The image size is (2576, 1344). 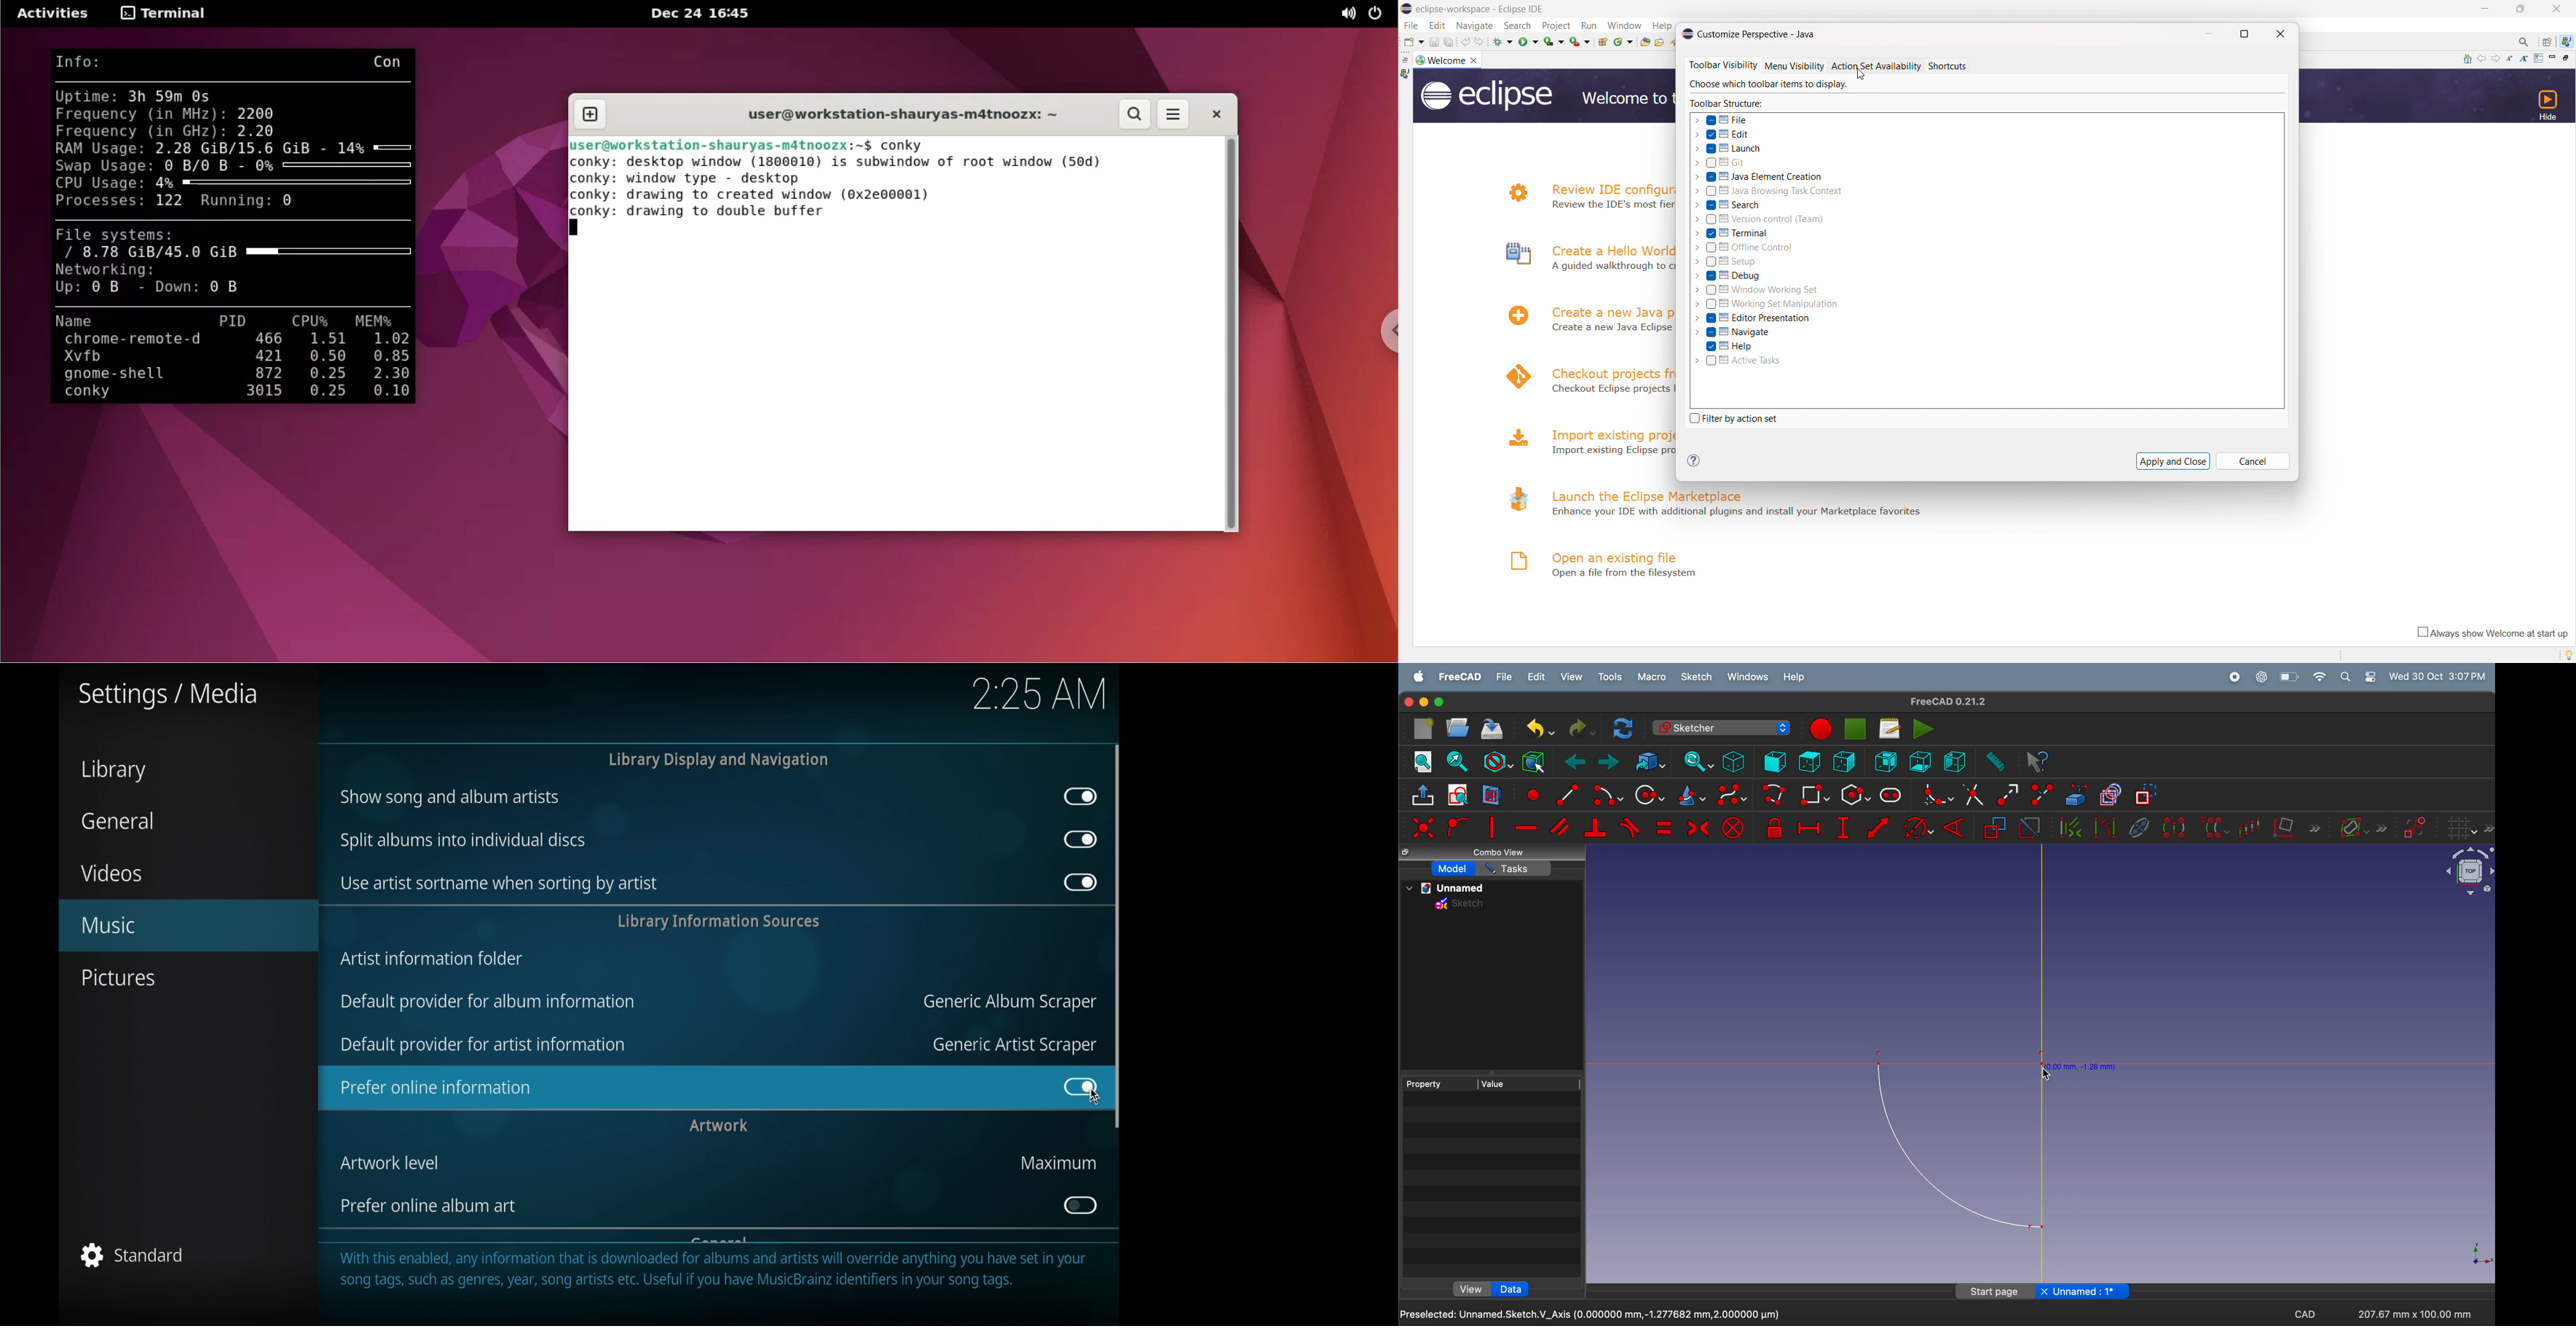 I want to click on remove axis alignment, so click(x=2298, y=827).